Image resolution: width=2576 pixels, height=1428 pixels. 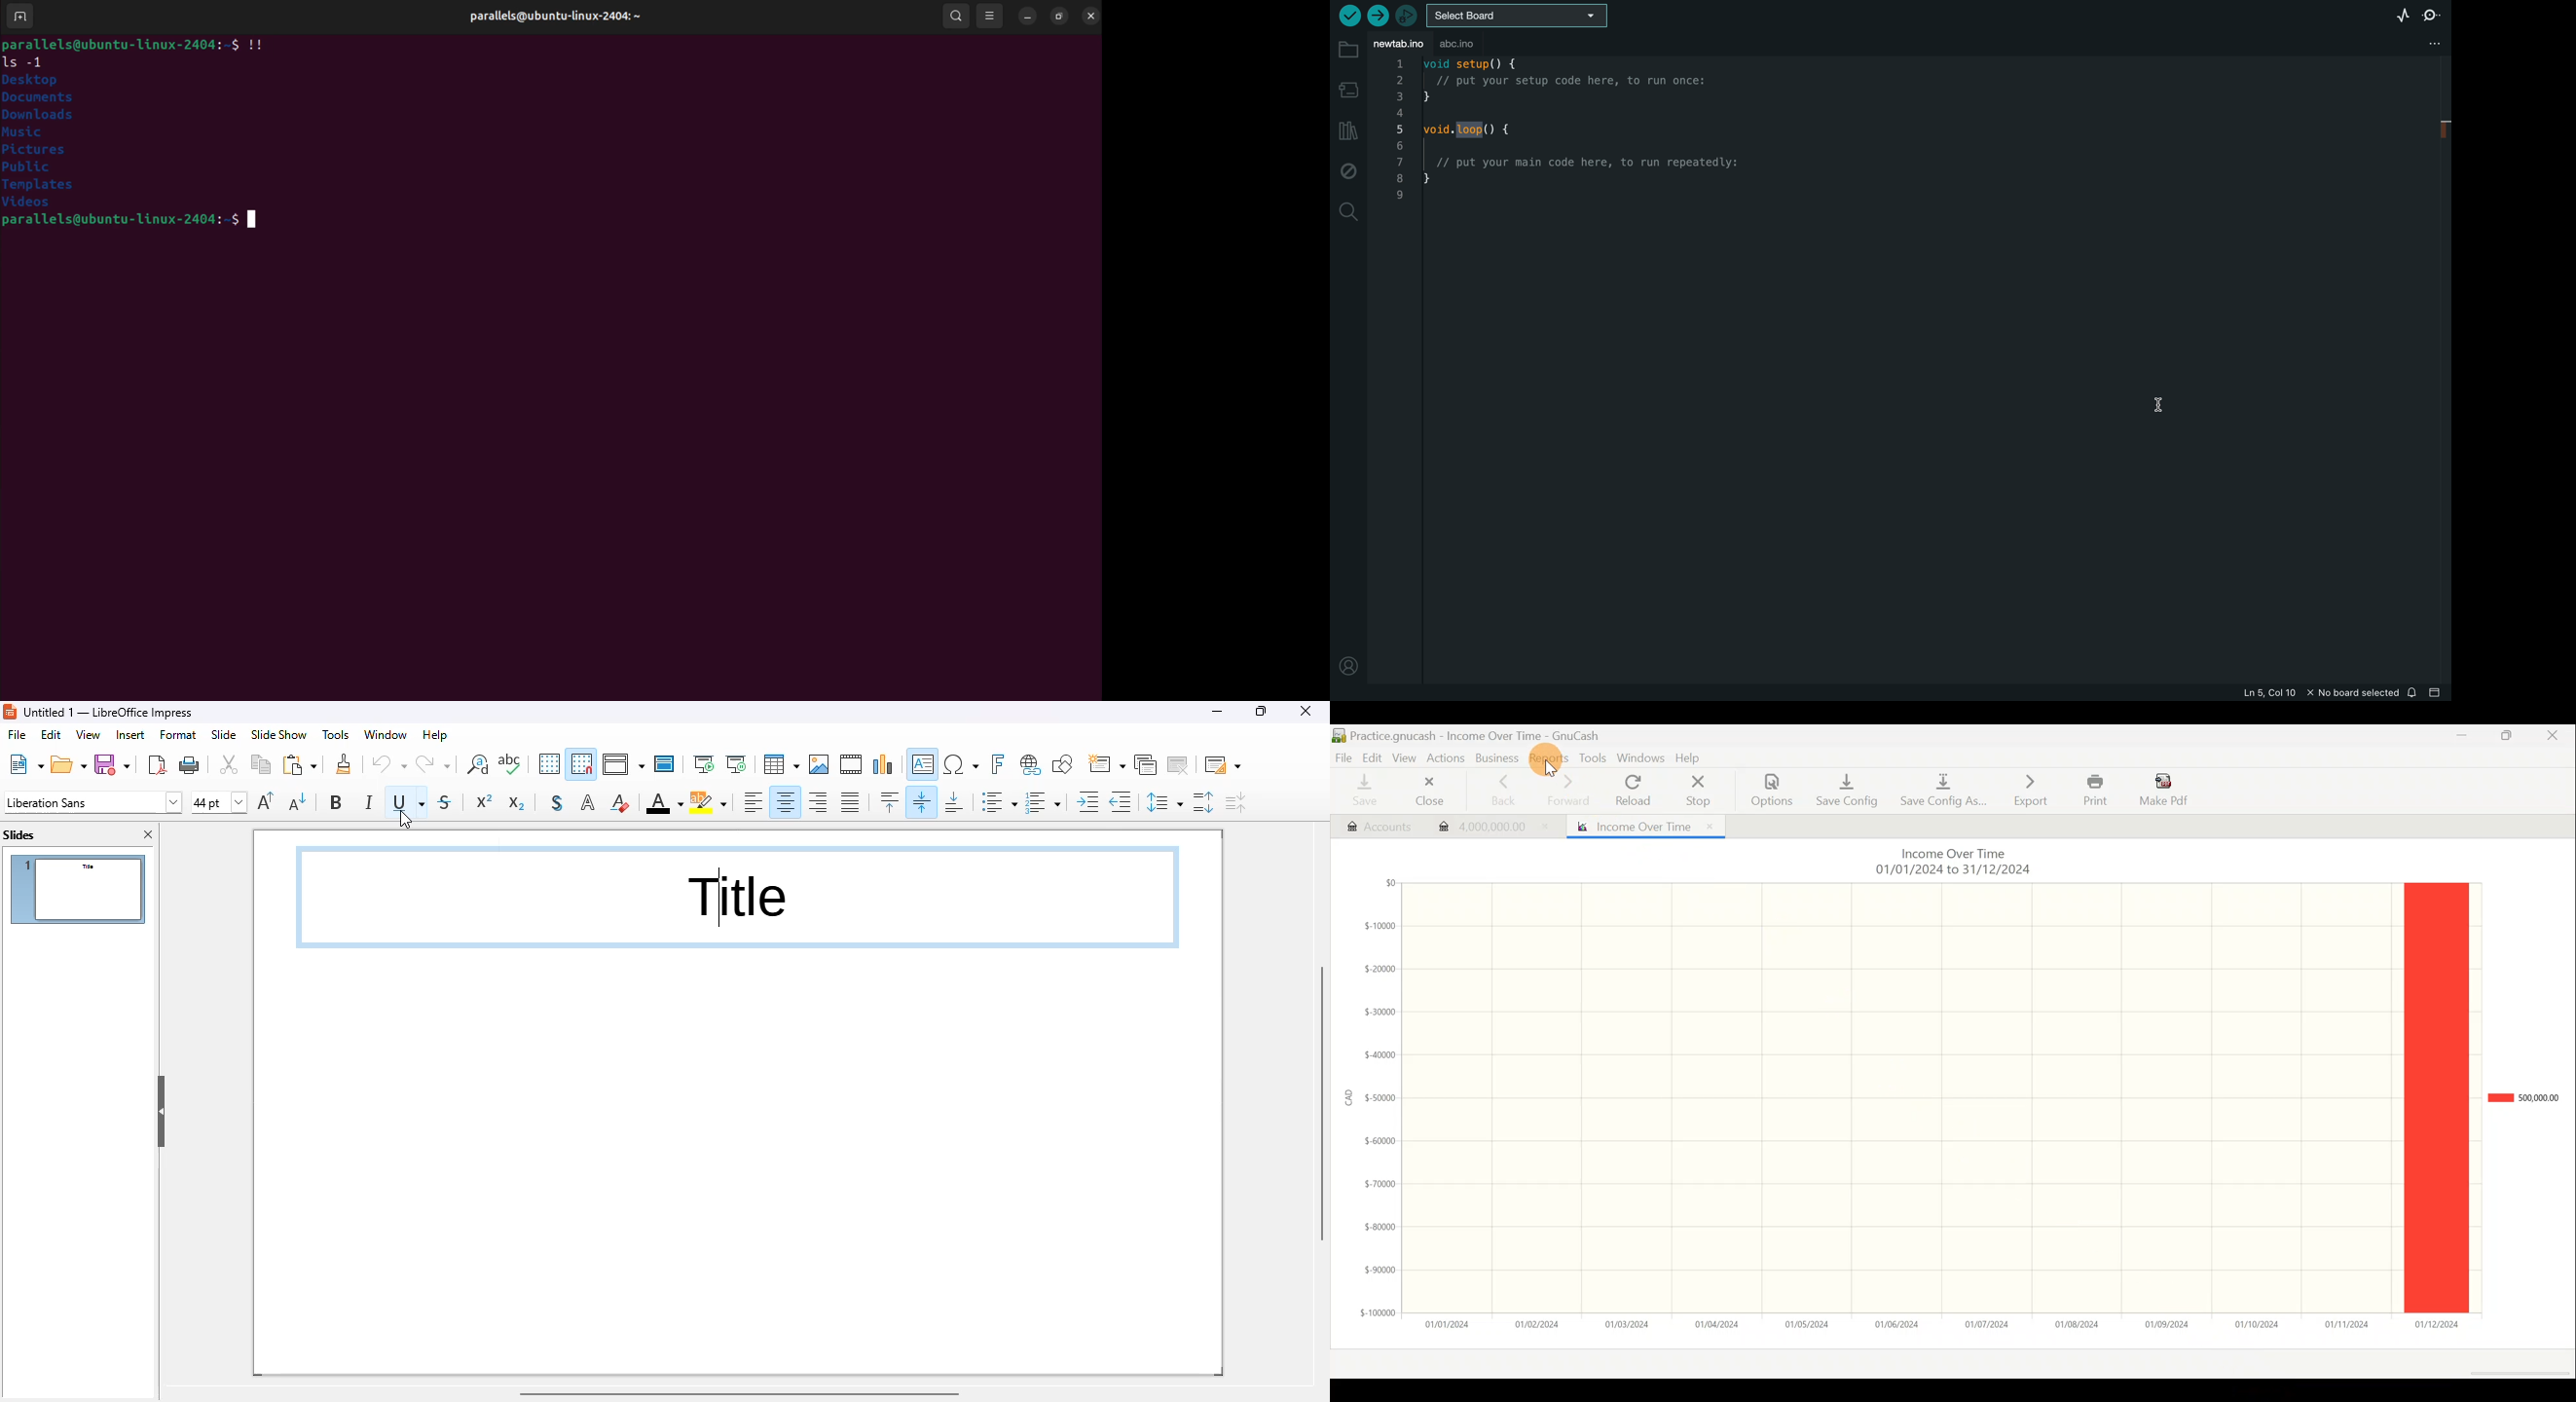 I want to click on horizontal scroll bar, so click(x=740, y=1393).